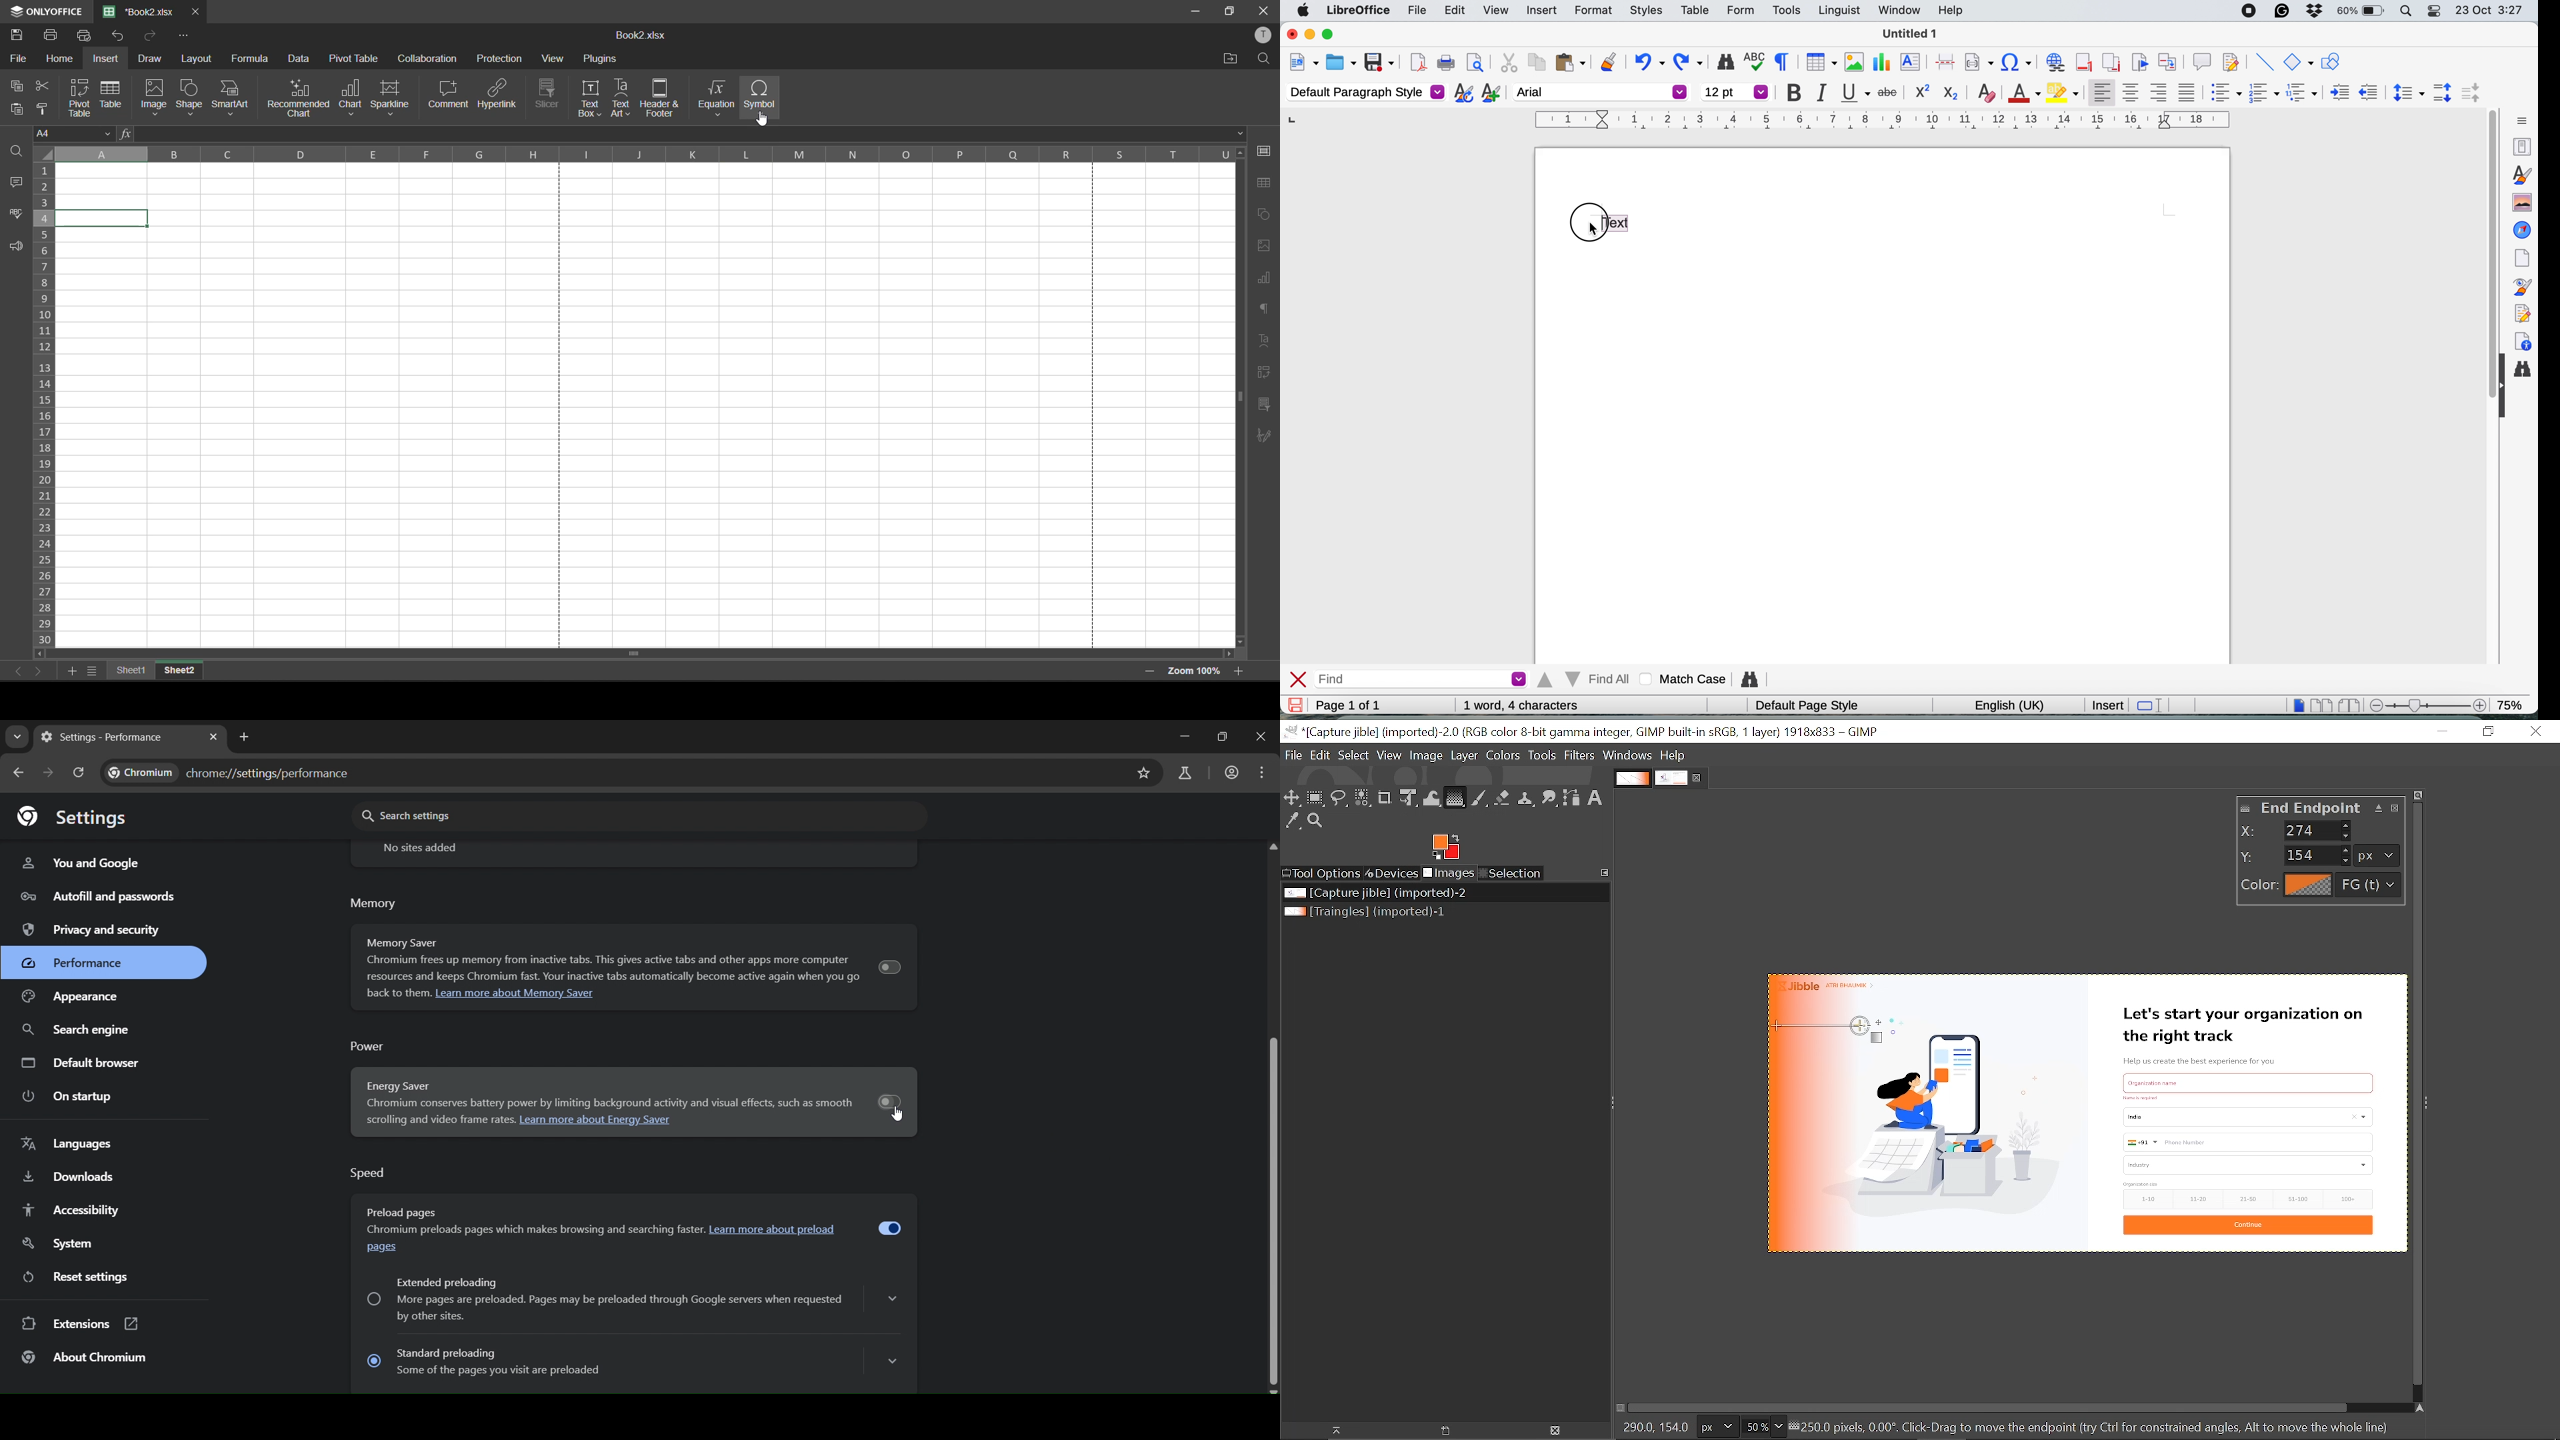  Describe the element at coordinates (1263, 59) in the screenshot. I see `find` at that location.